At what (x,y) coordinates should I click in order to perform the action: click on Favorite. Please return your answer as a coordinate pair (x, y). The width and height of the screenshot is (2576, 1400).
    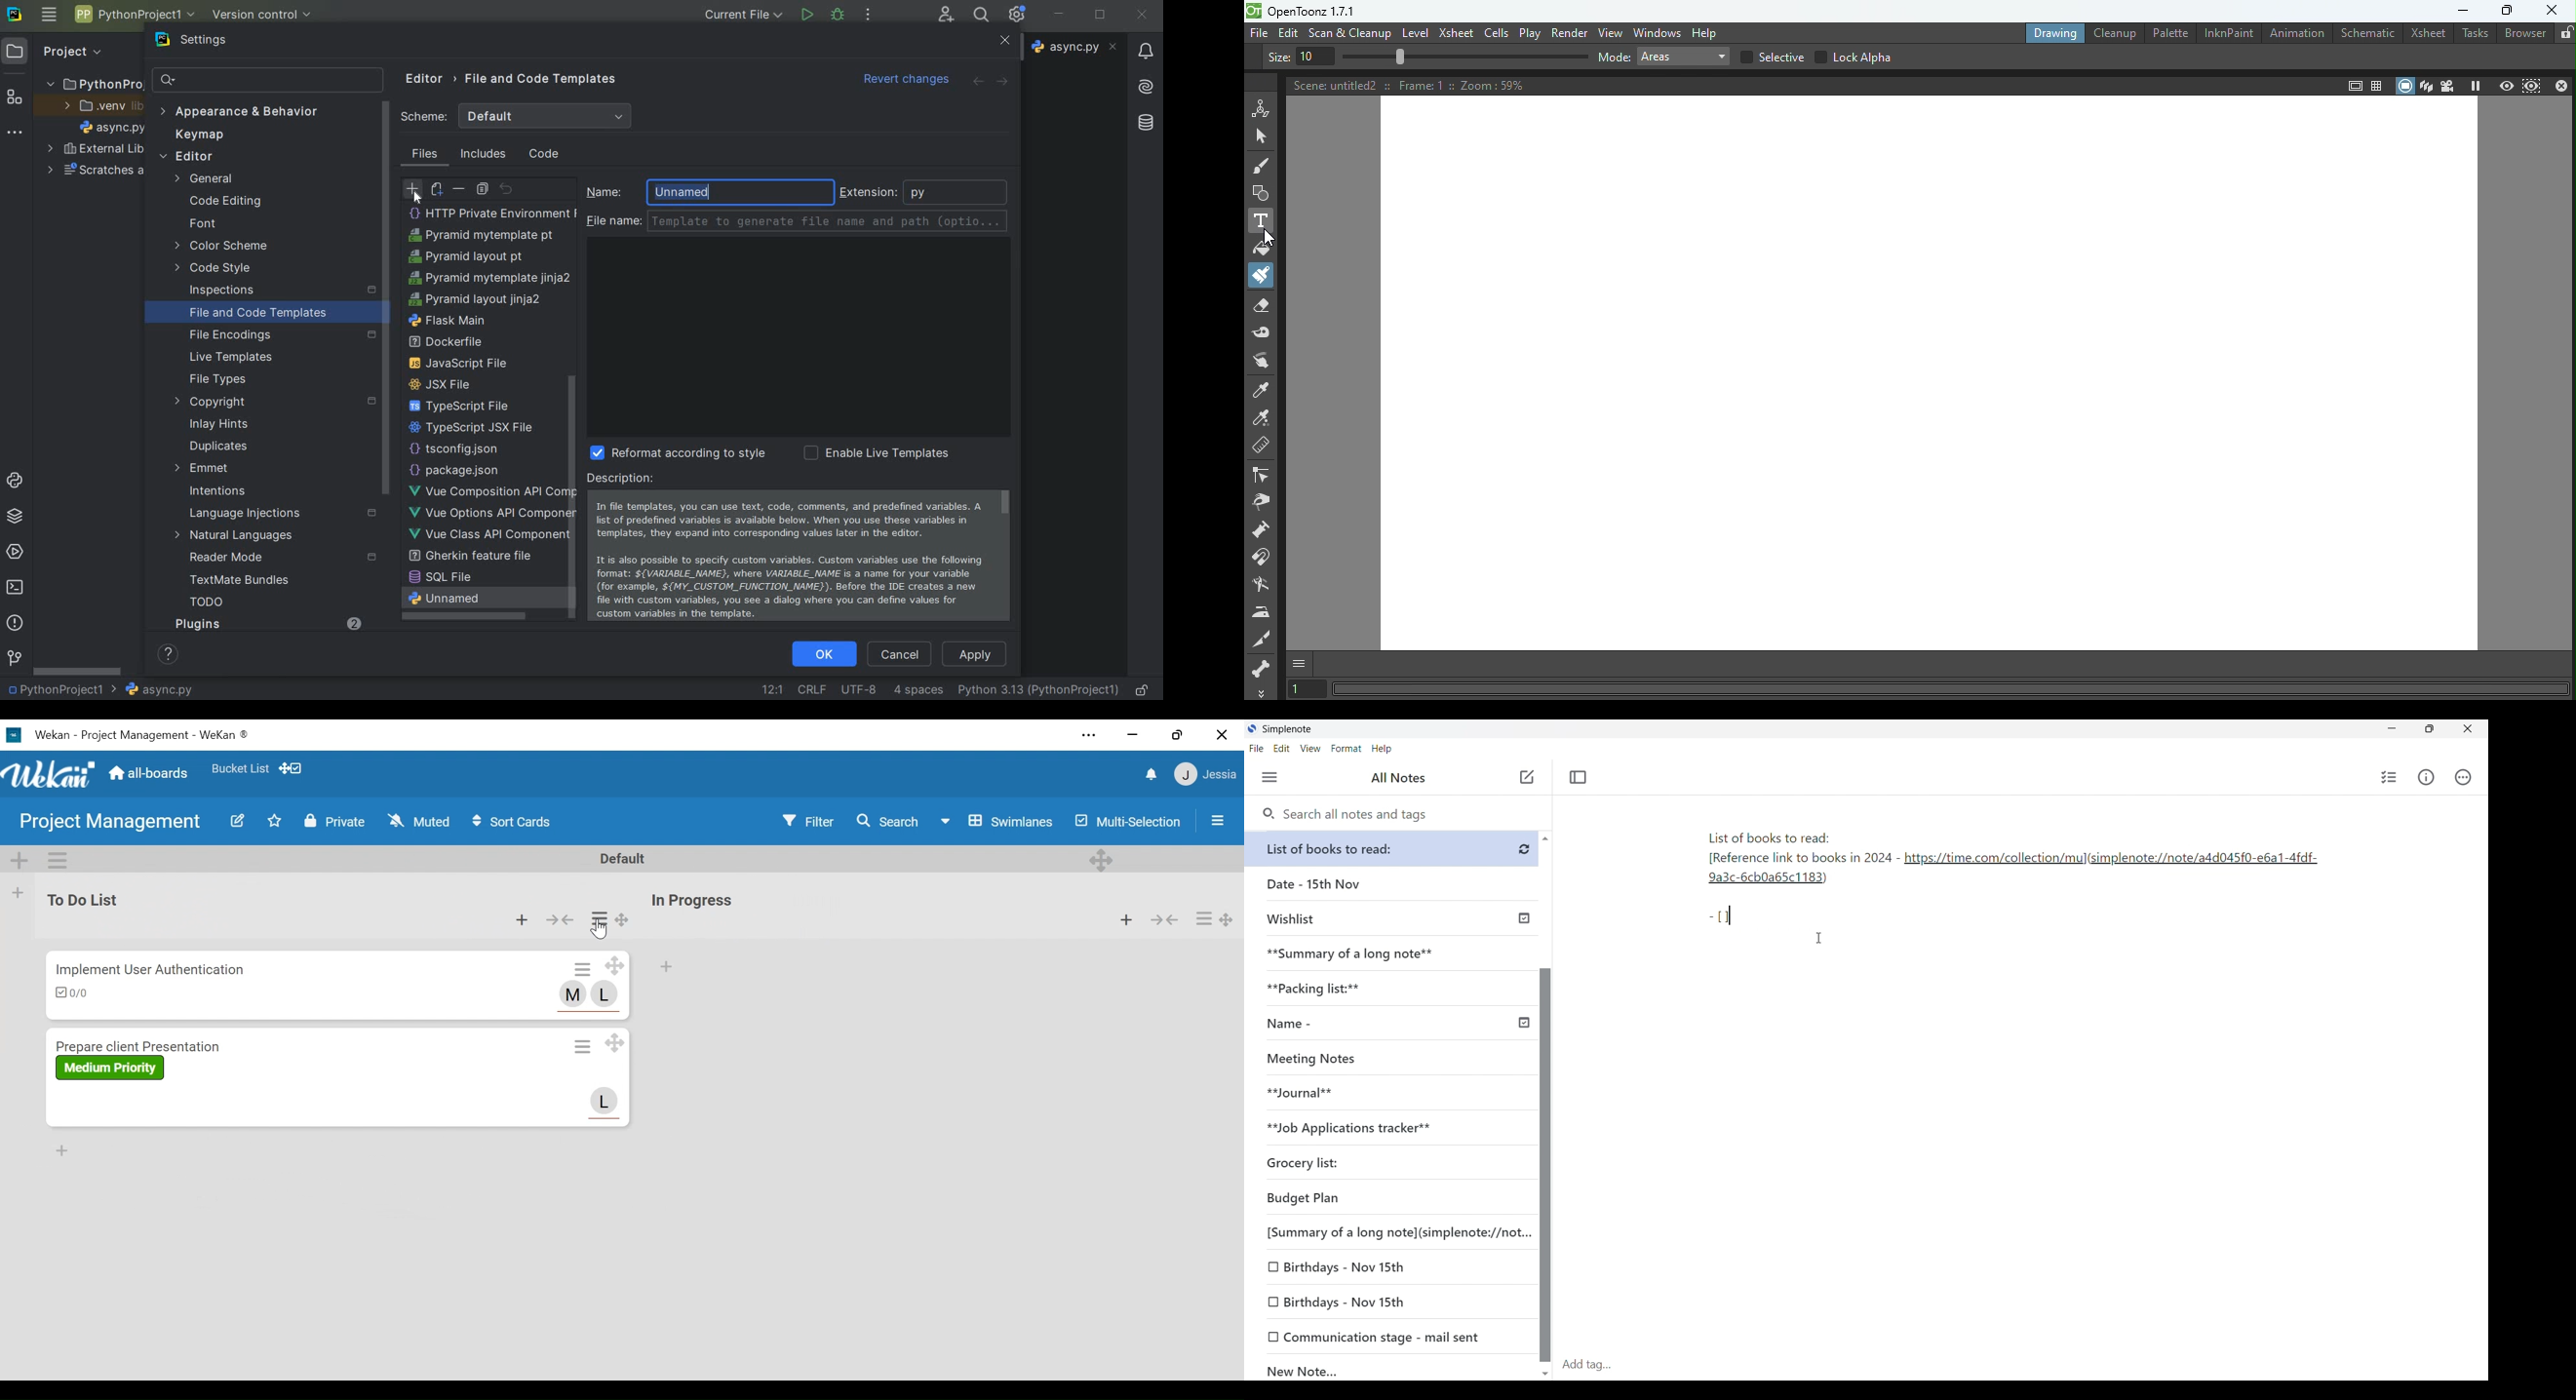
    Looking at the image, I should click on (239, 769).